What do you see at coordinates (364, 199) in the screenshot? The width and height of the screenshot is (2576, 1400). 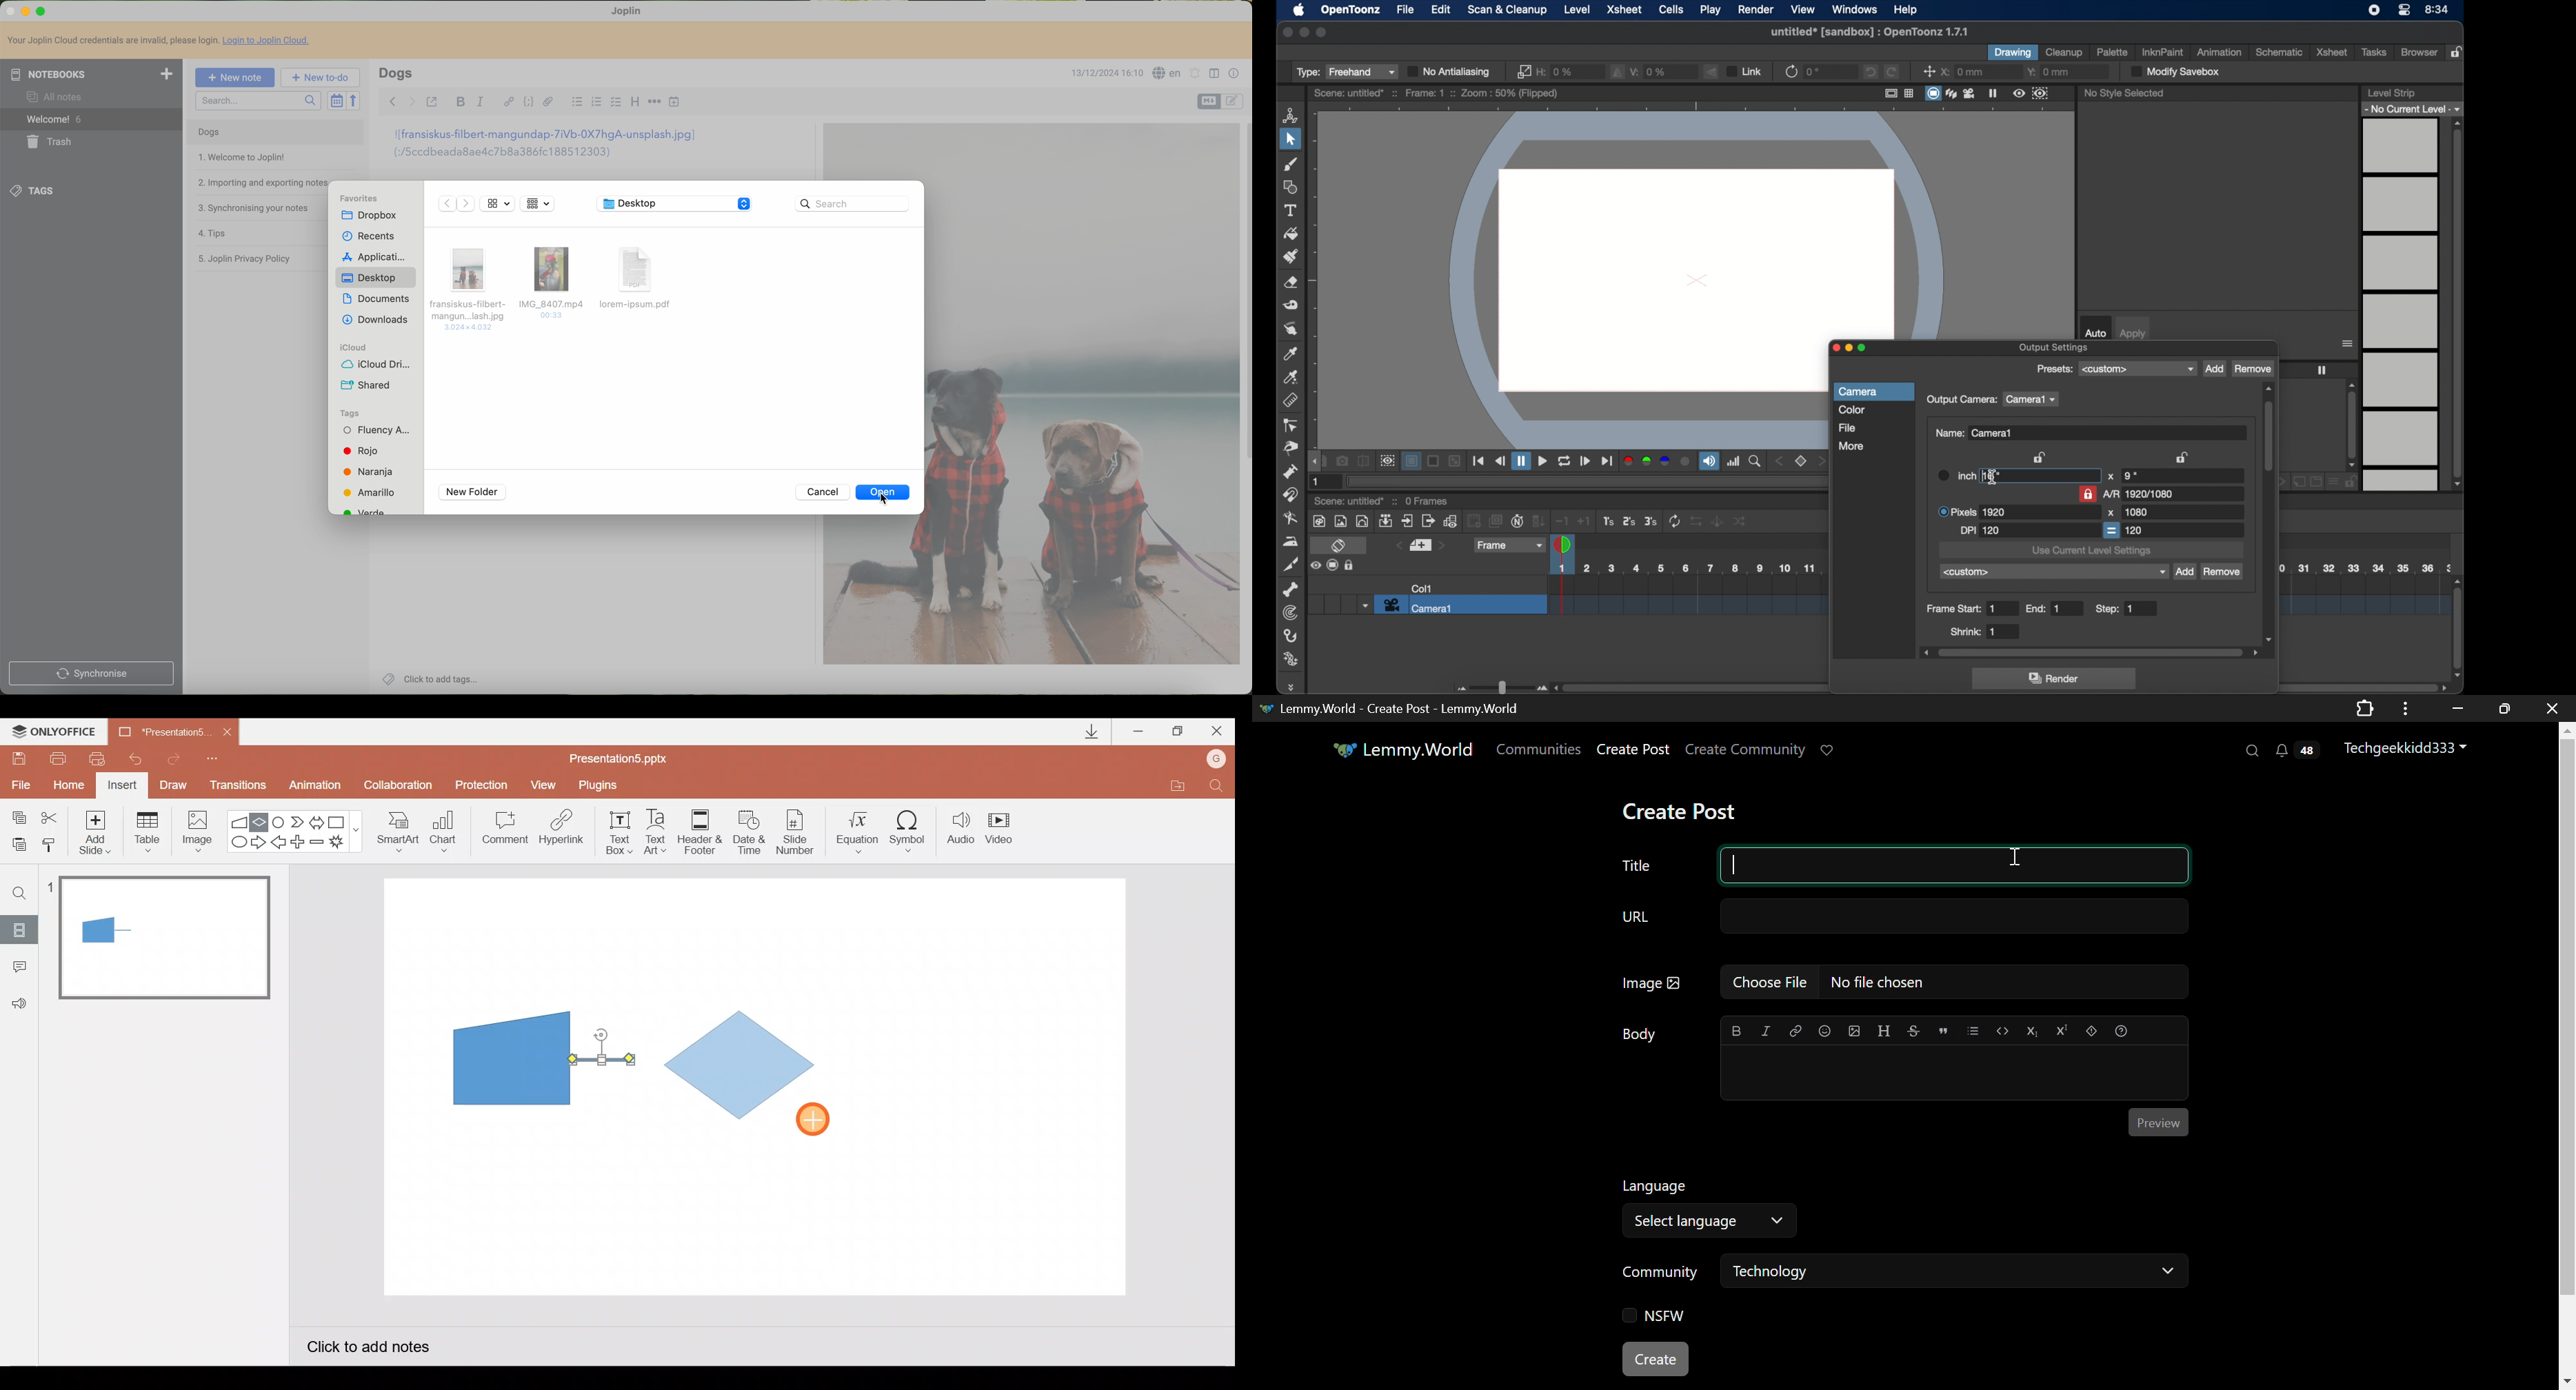 I see `favorites` at bounding box center [364, 199].